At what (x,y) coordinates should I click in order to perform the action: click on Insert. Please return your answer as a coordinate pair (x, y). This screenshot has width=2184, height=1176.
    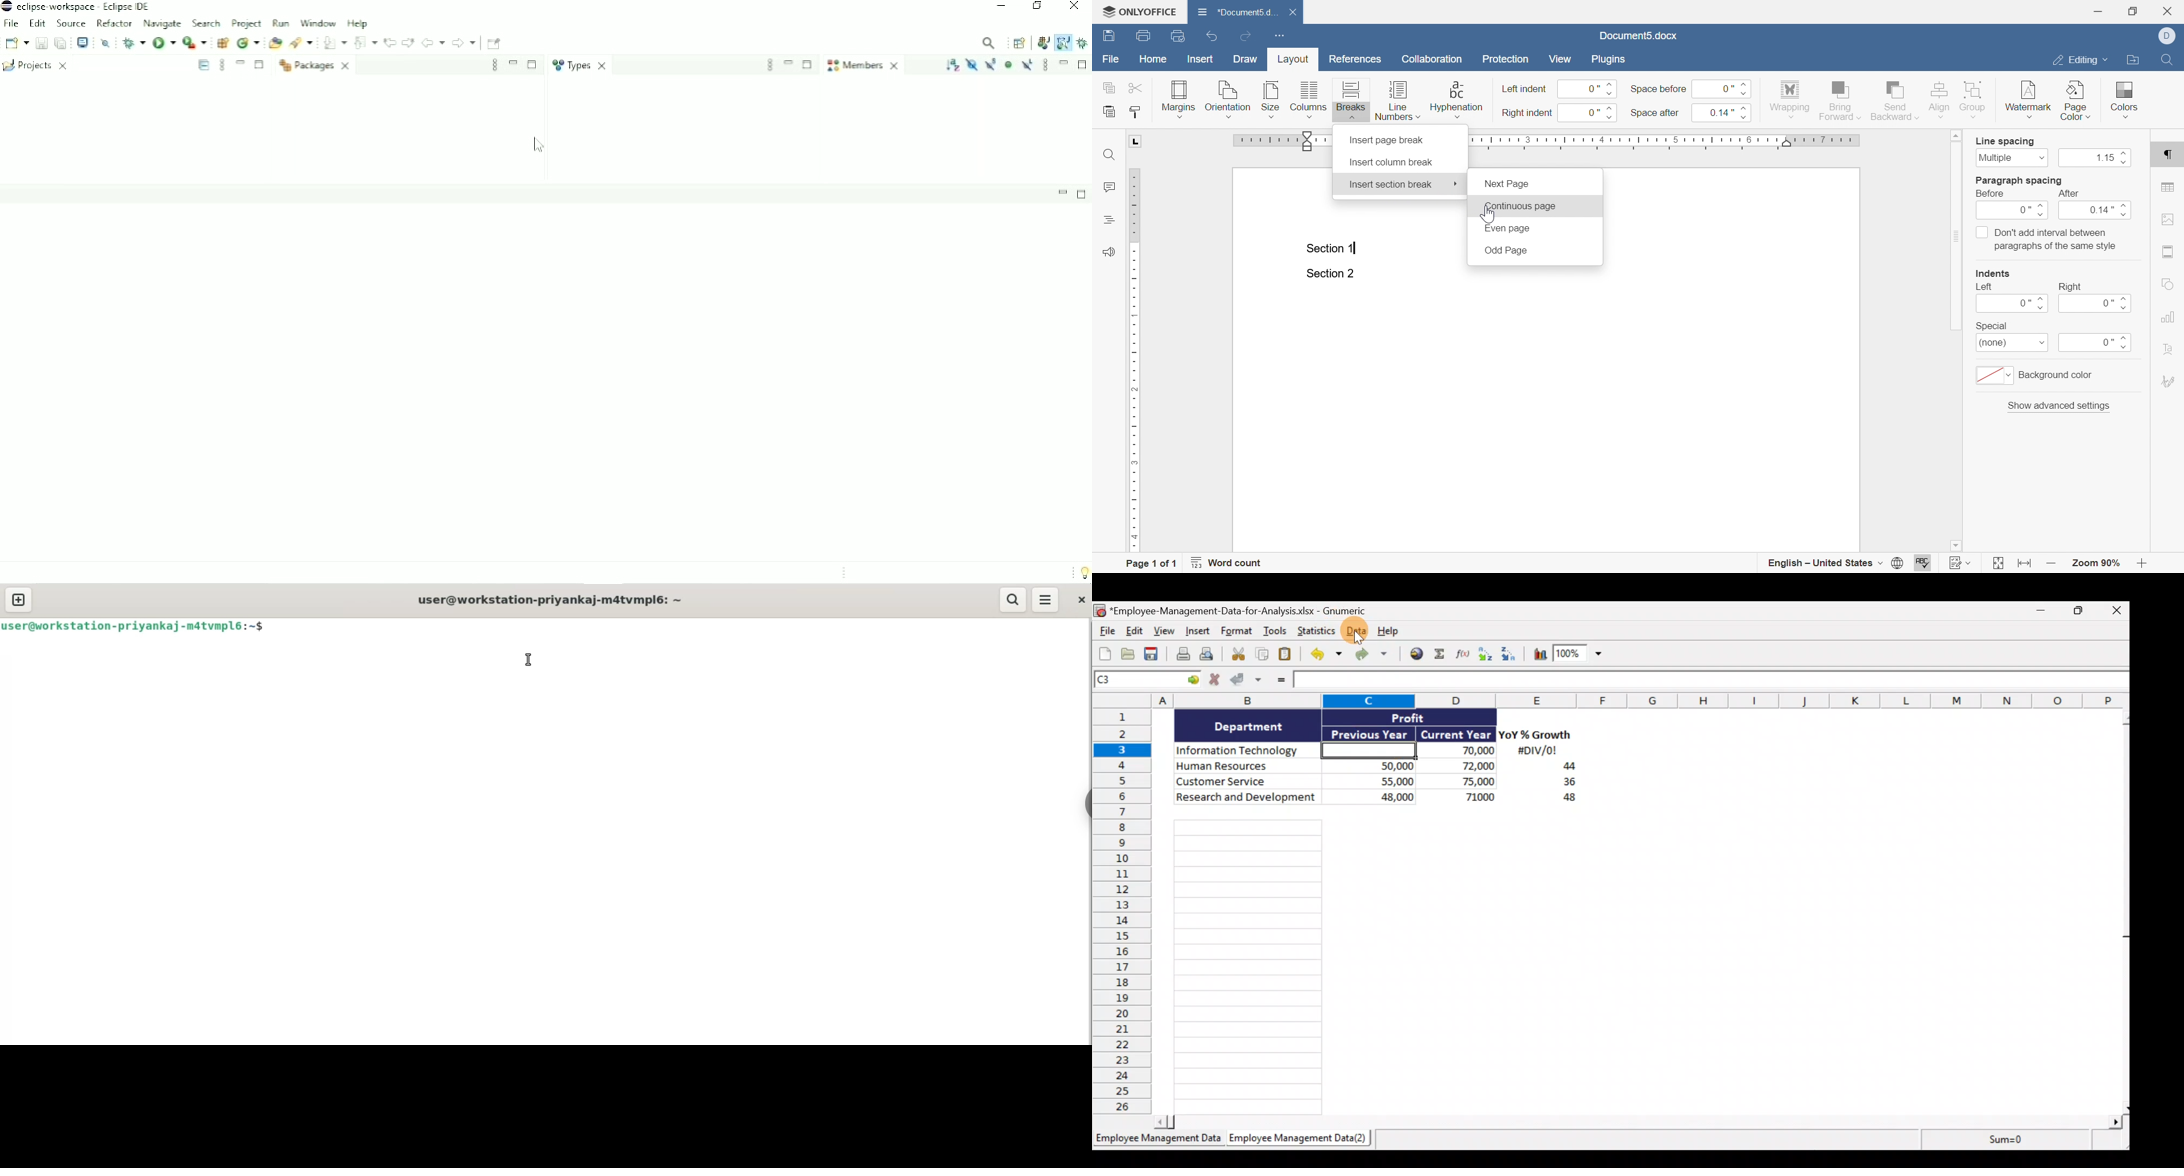
    Looking at the image, I should click on (1200, 633).